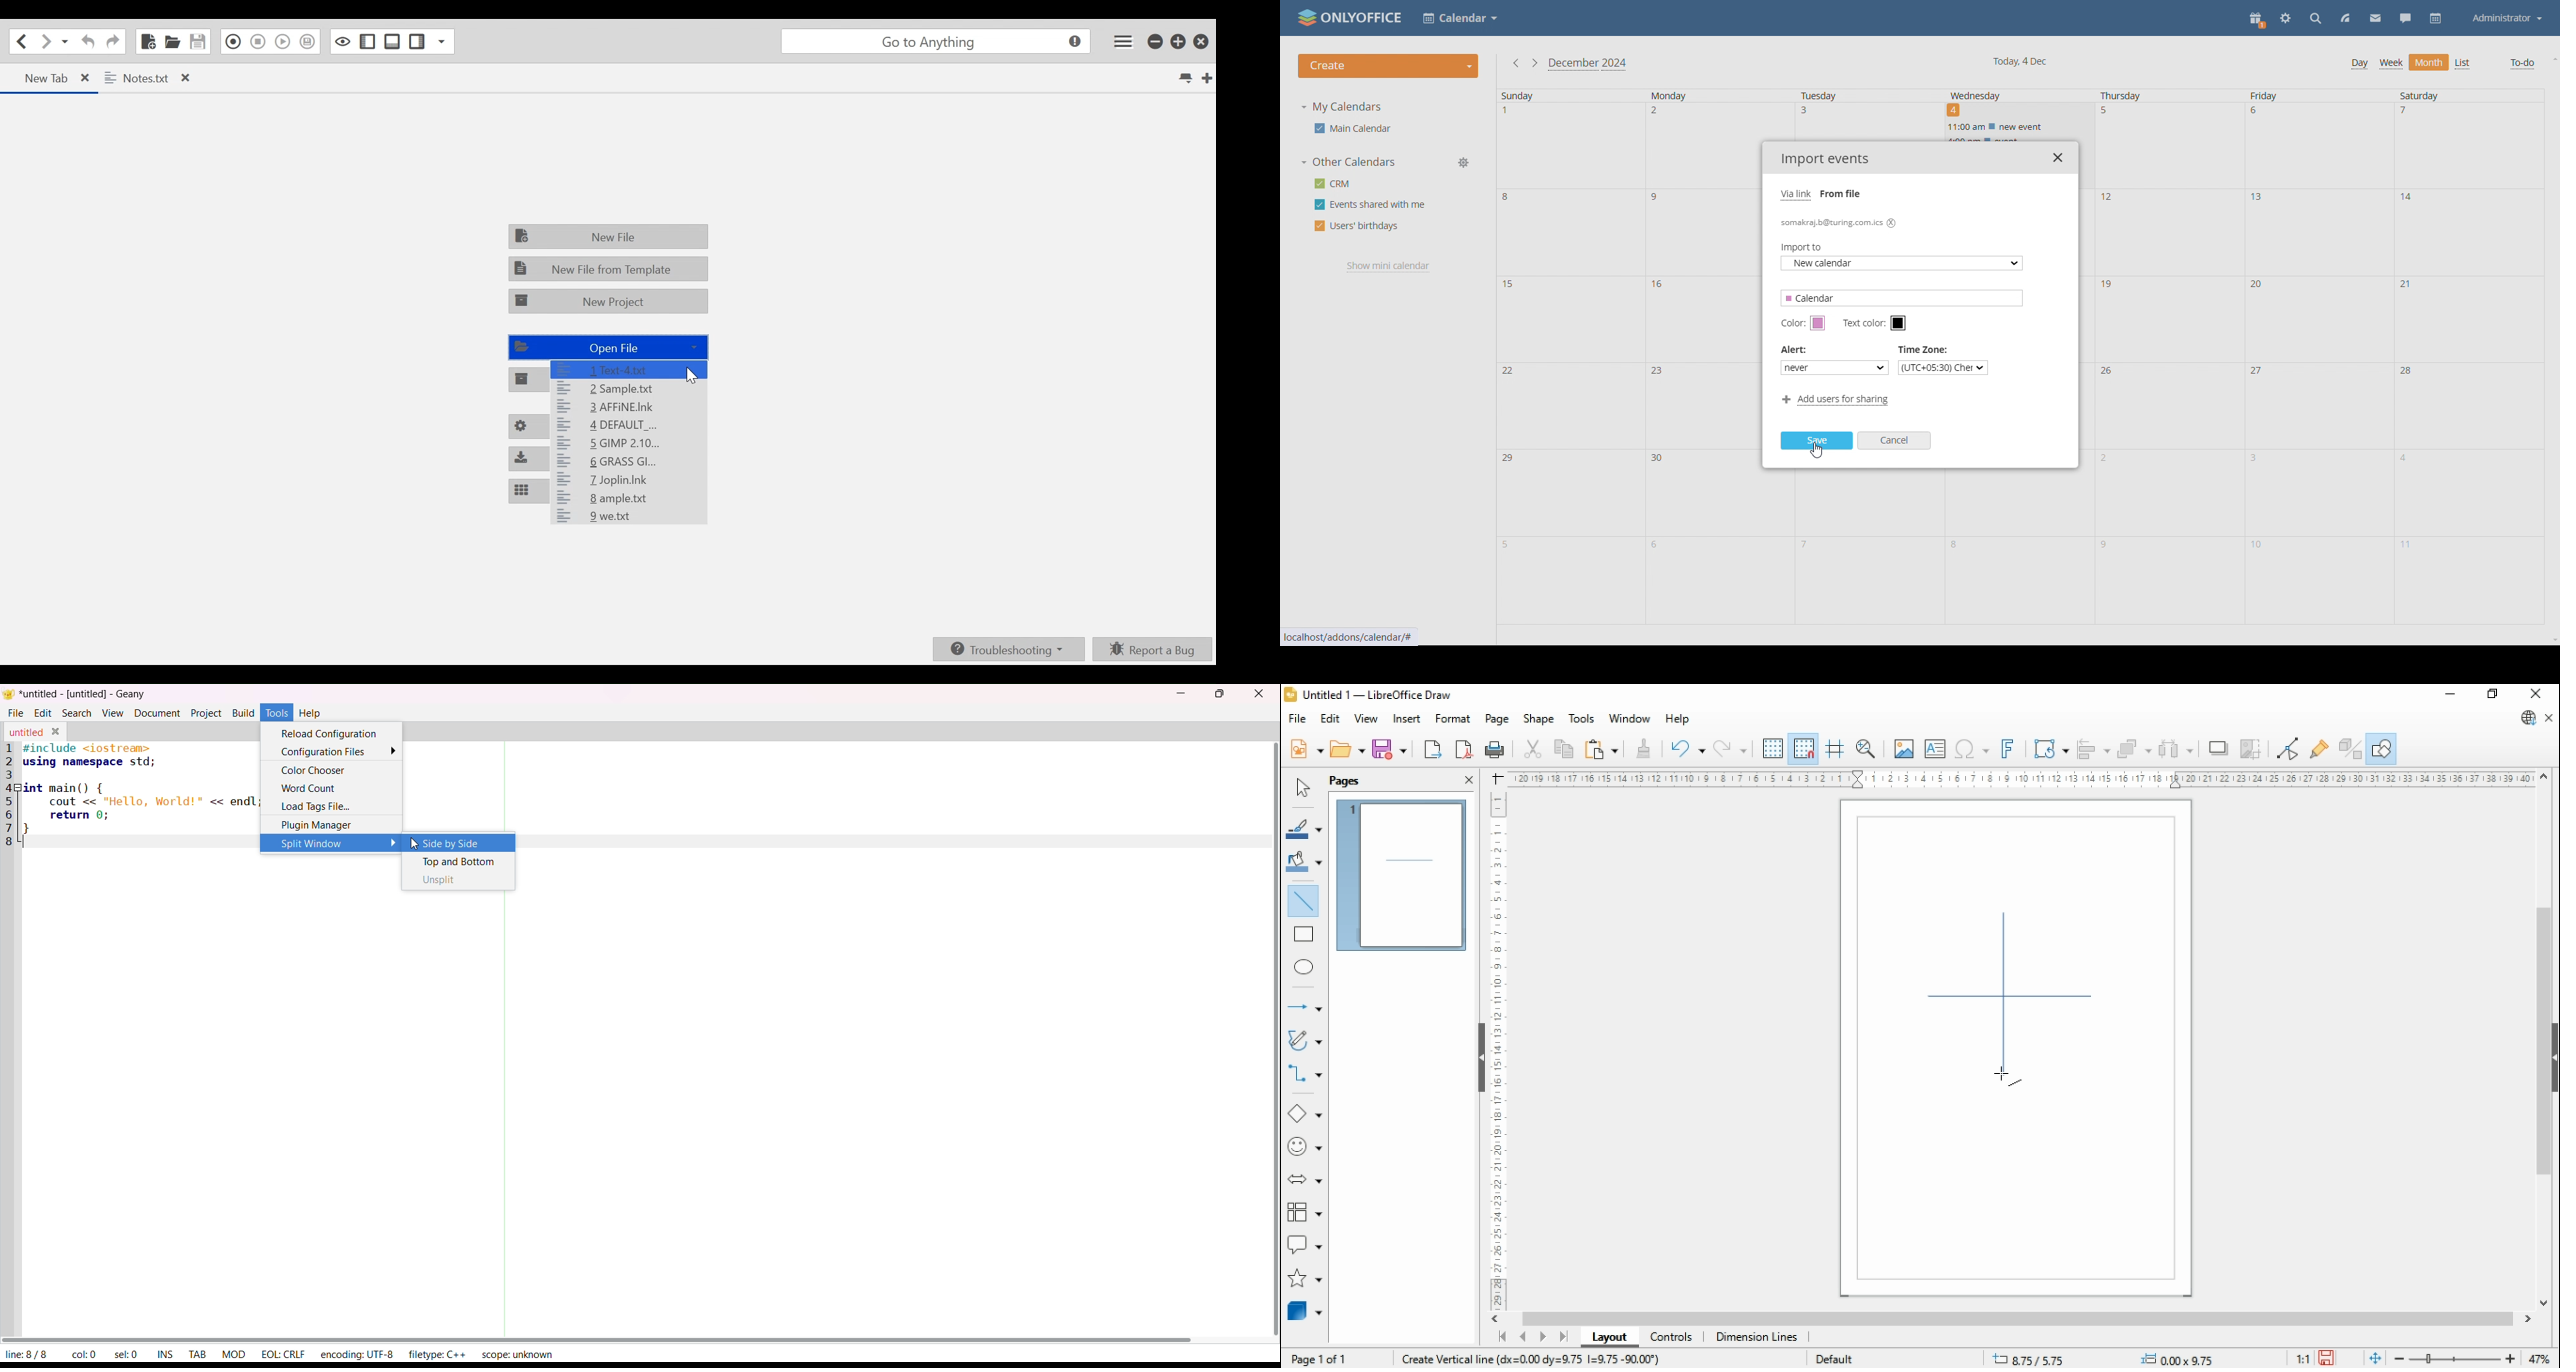  What do you see at coordinates (2043, 1359) in the screenshot?
I see `-21.10/14.59` at bounding box center [2043, 1359].